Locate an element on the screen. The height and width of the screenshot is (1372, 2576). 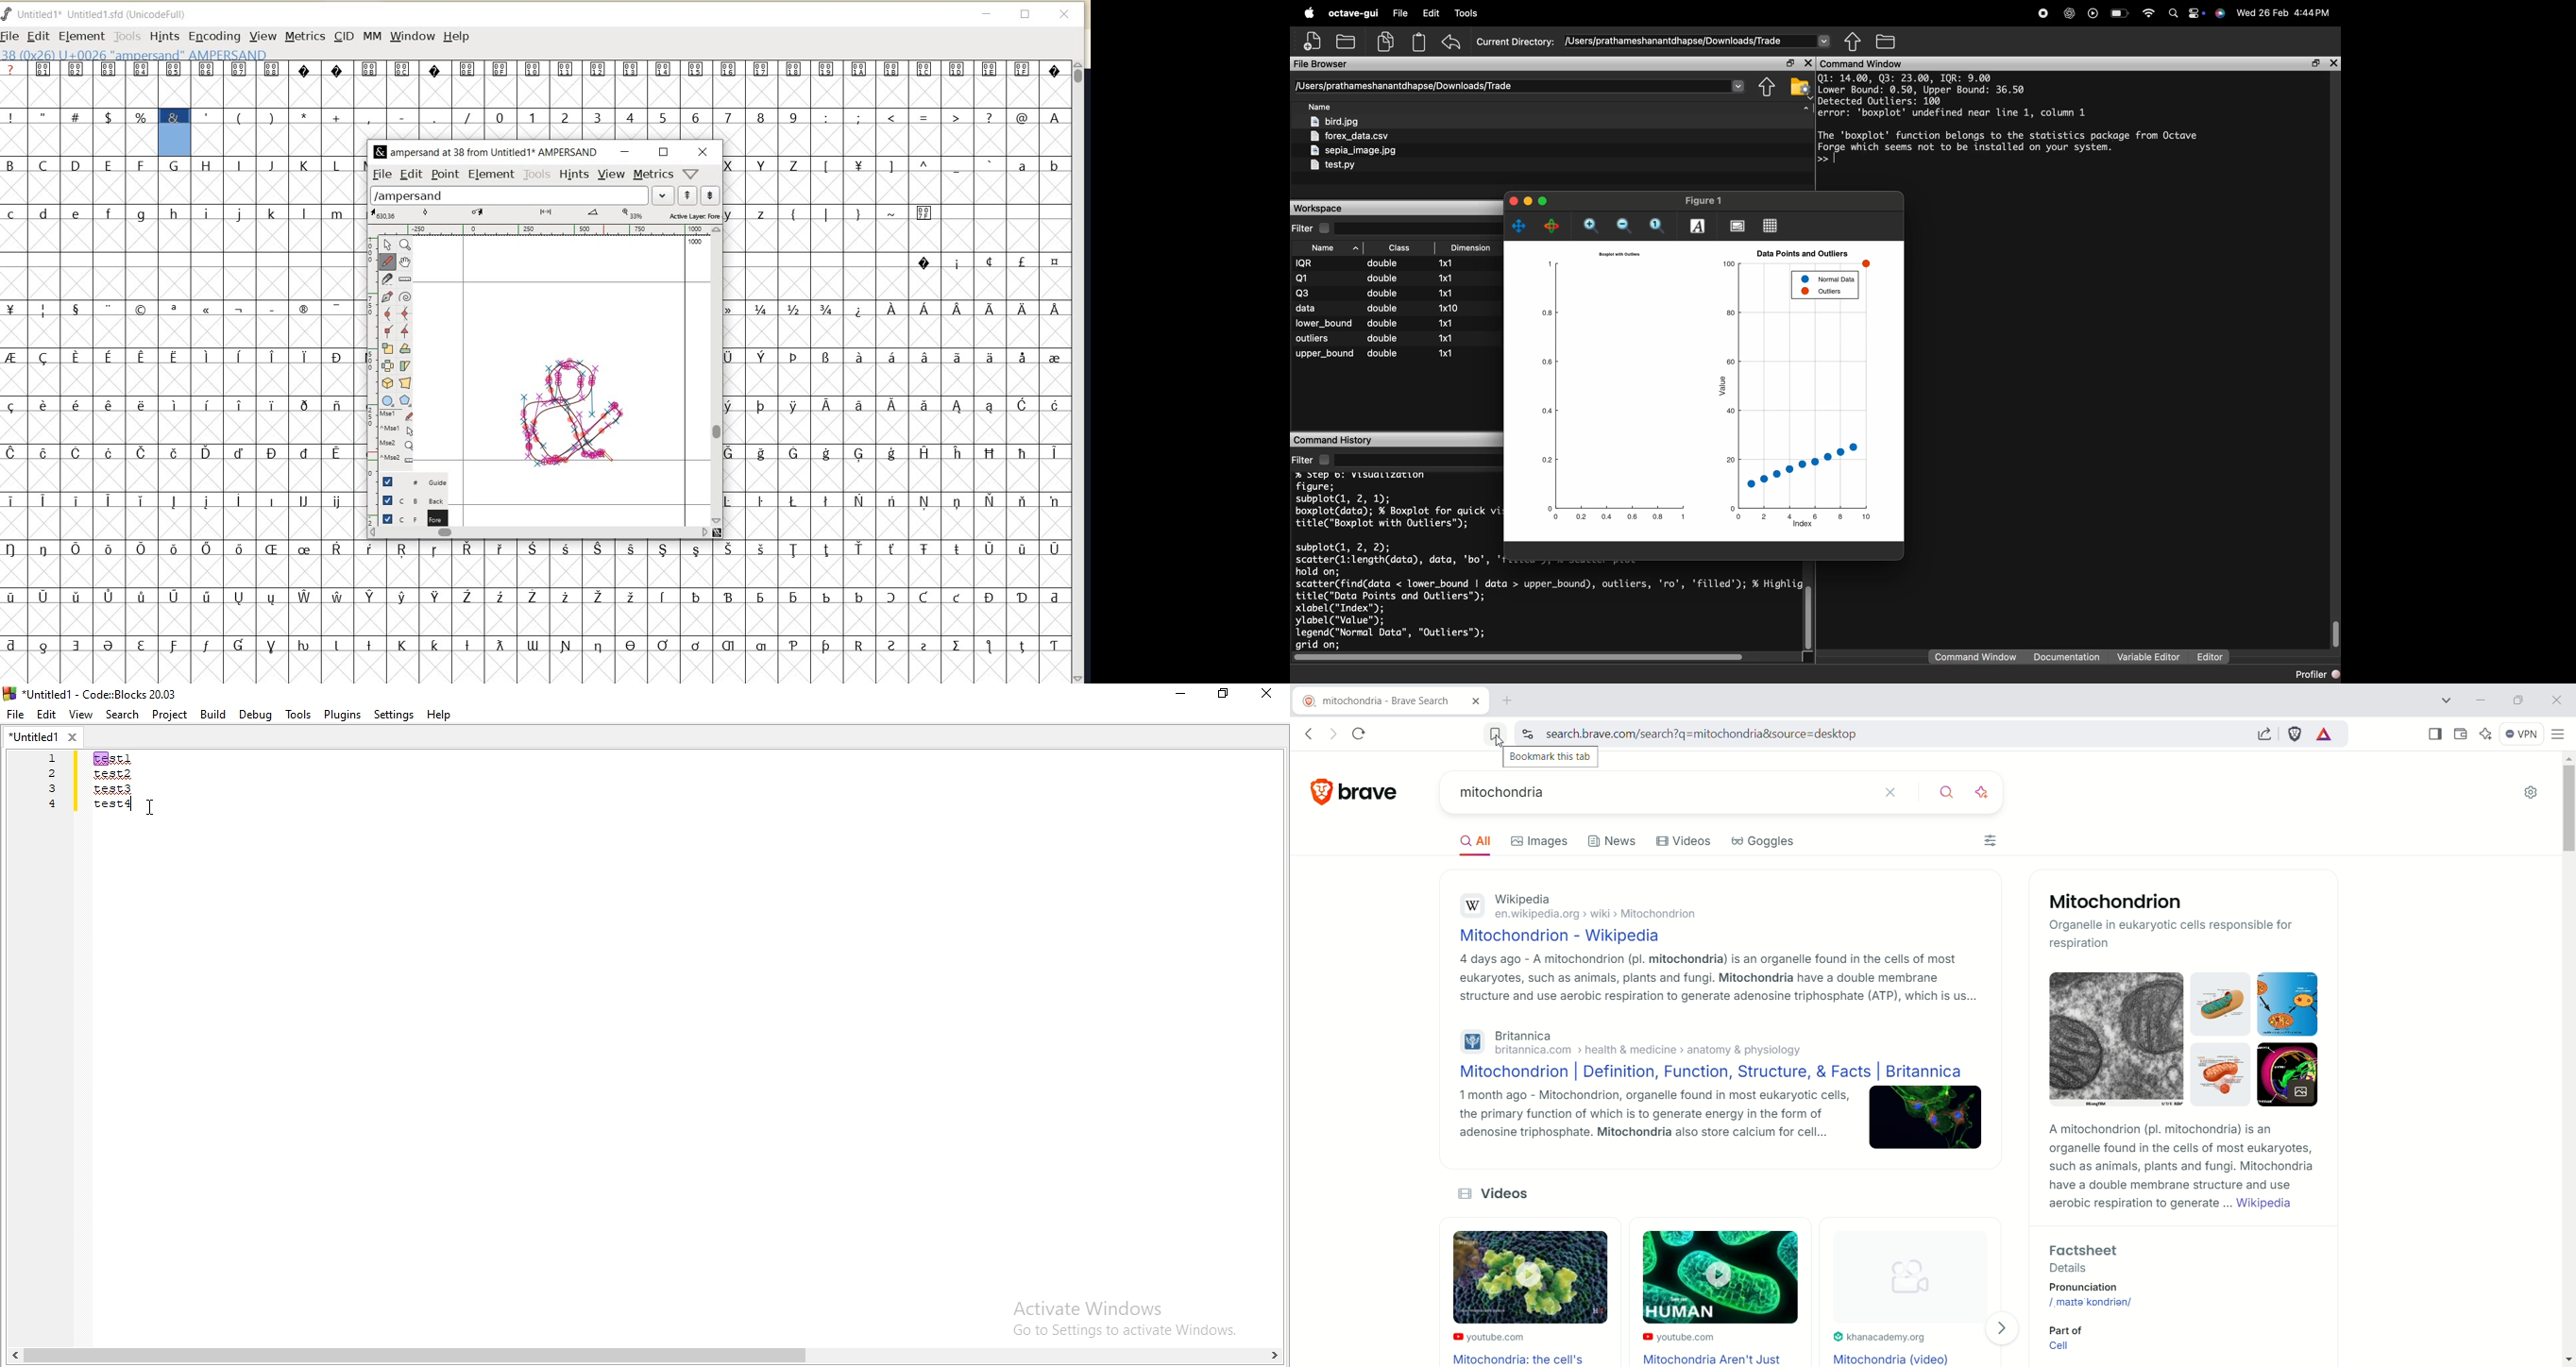
close is located at coordinates (2334, 63).